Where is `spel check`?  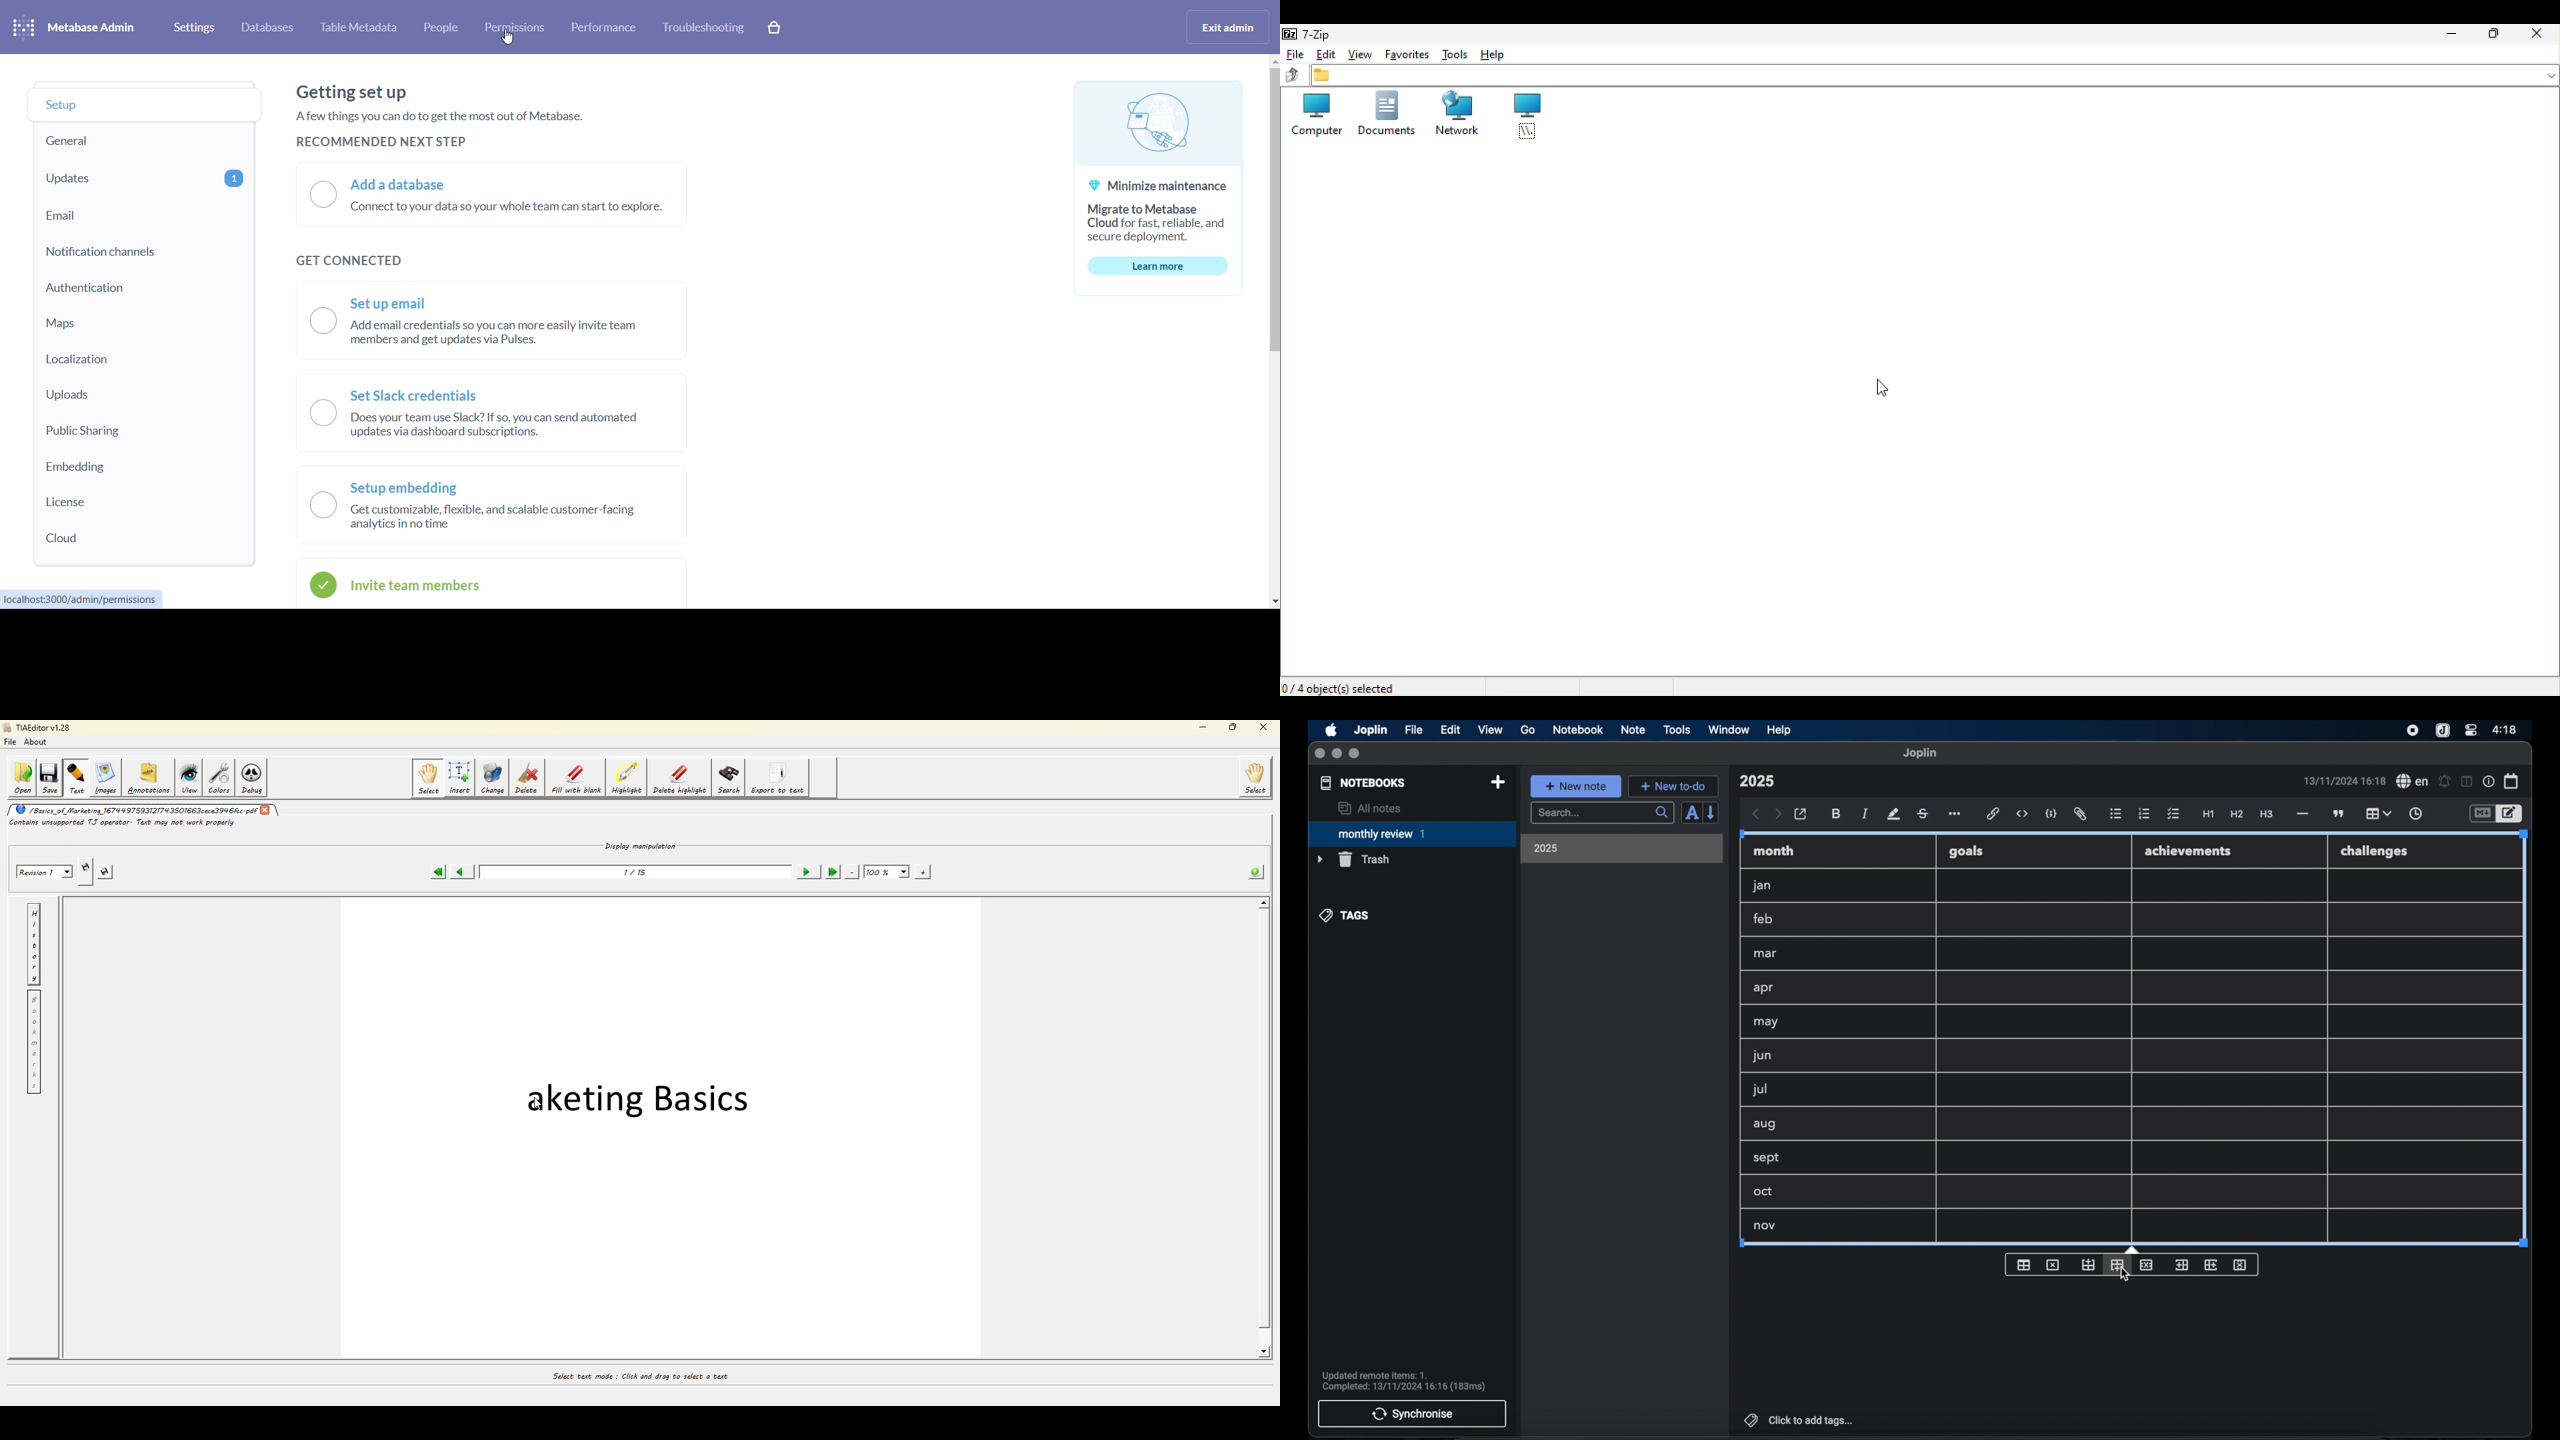 spel check is located at coordinates (2413, 781).